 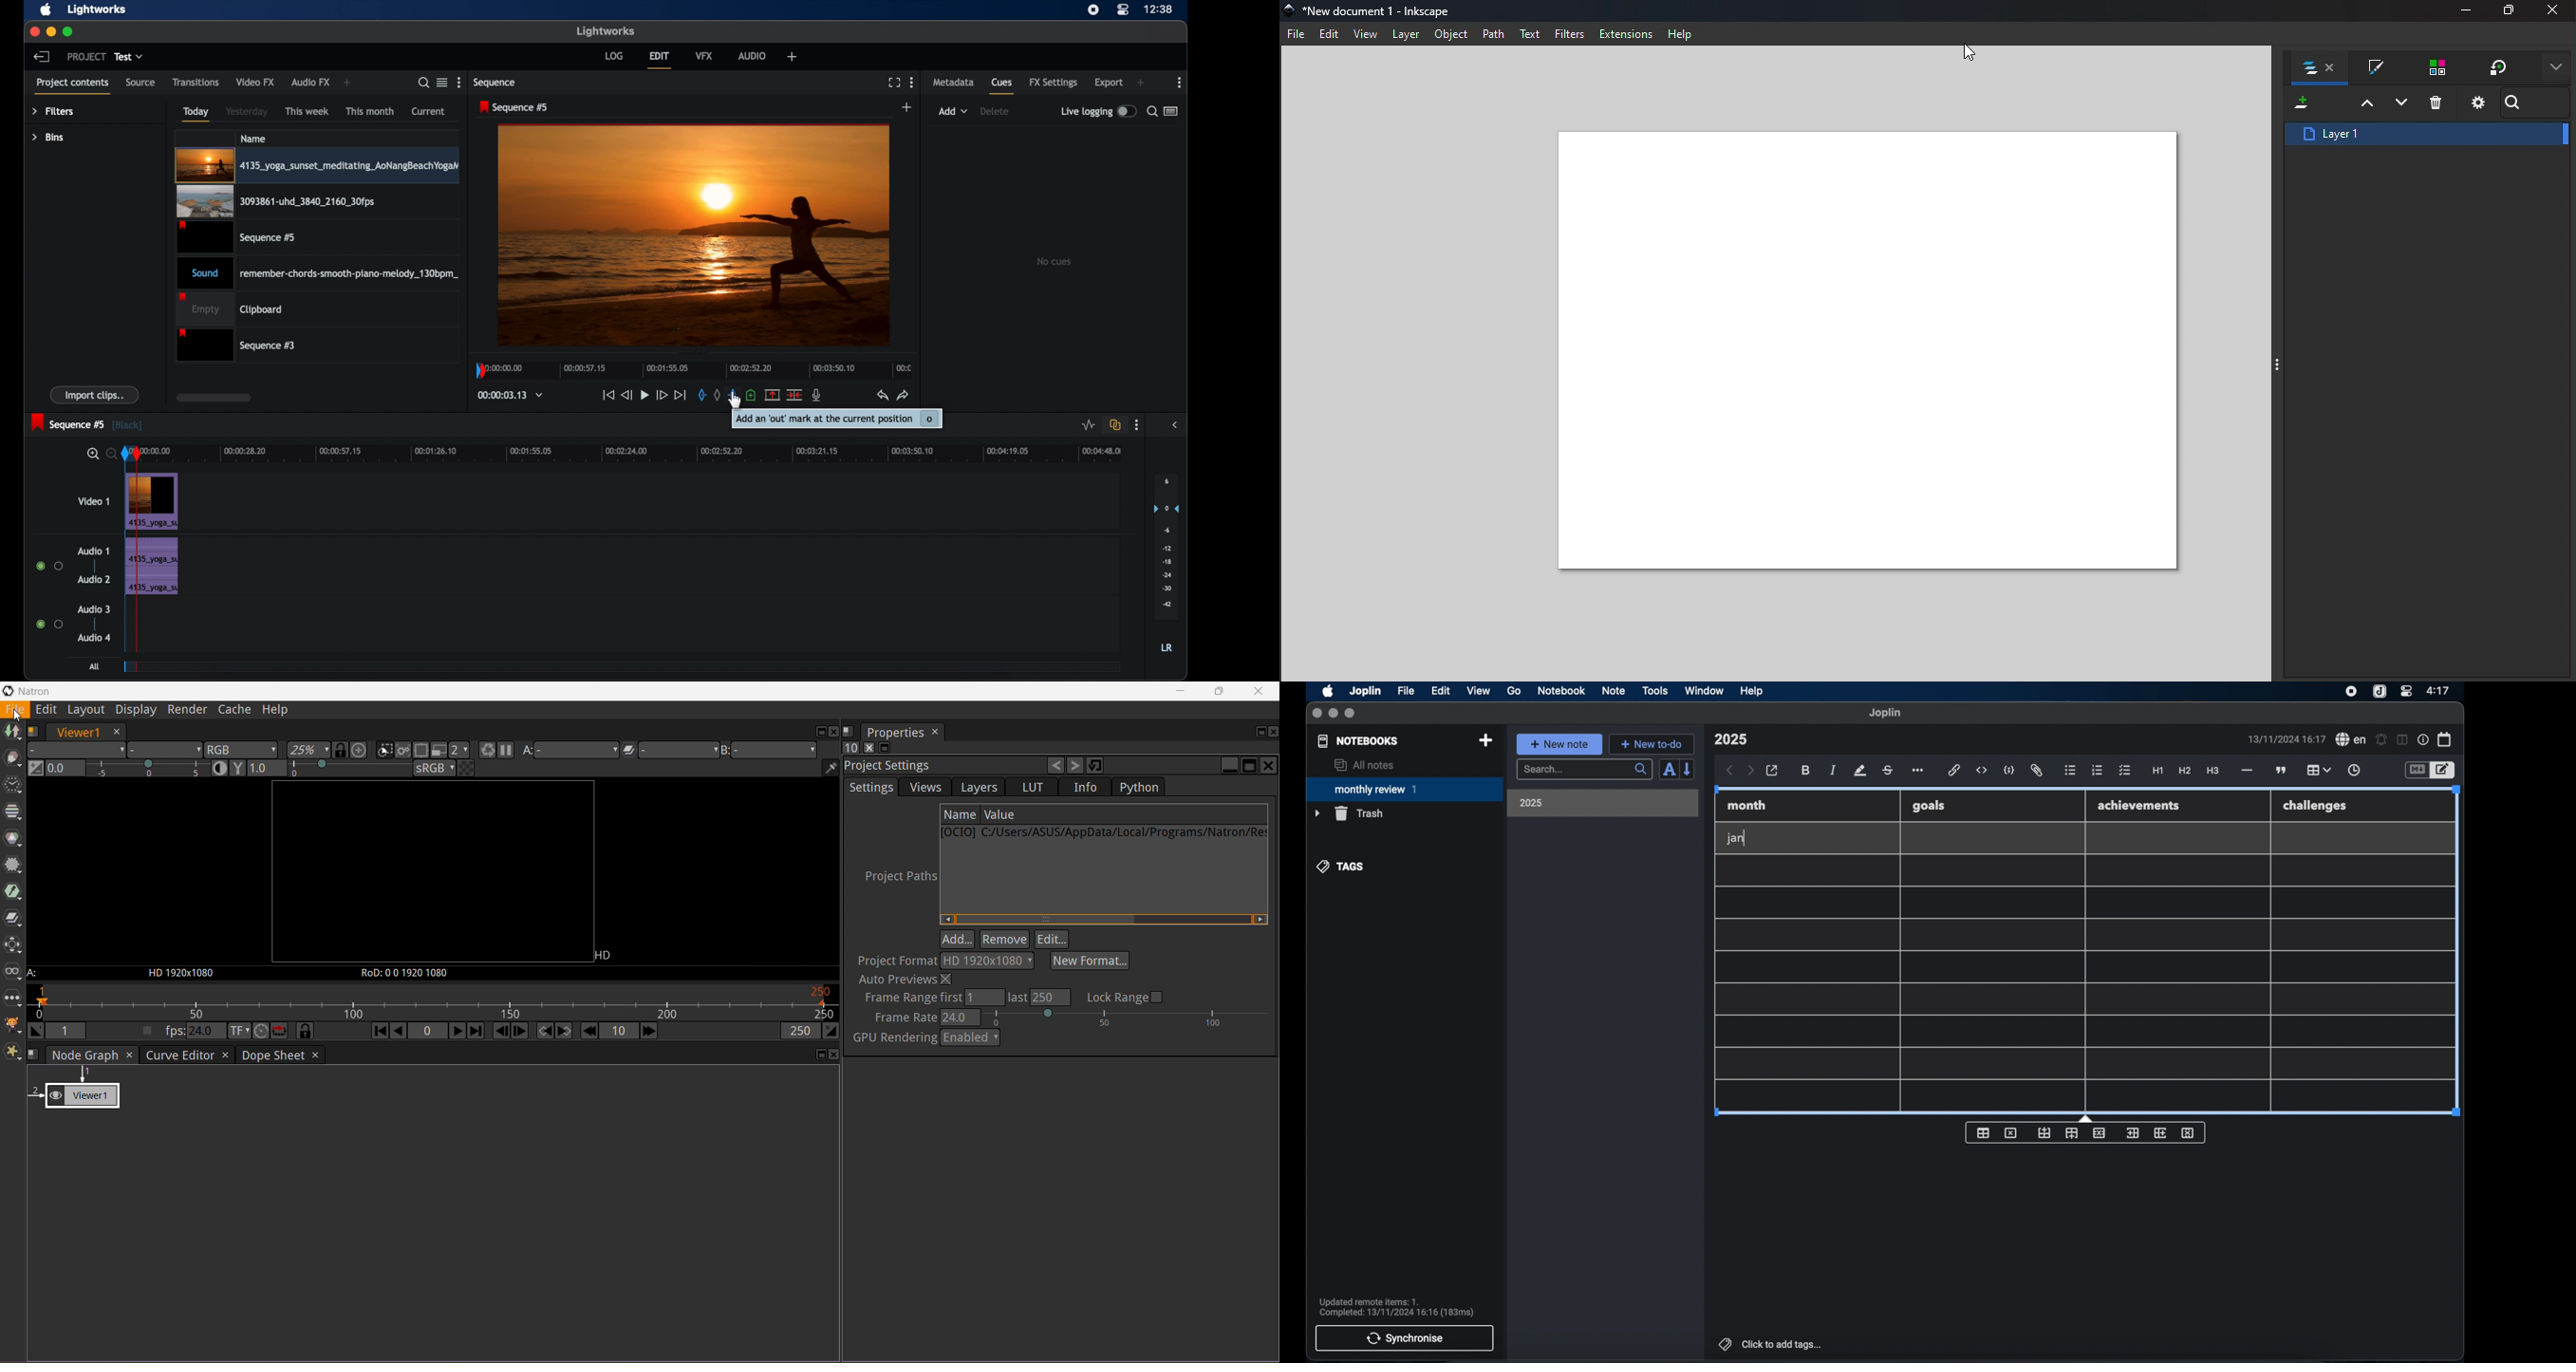 What do you see at coordinates (2417, 770) in the screenshot?
I see `toggle editor` at bounding box center [2417, 770].